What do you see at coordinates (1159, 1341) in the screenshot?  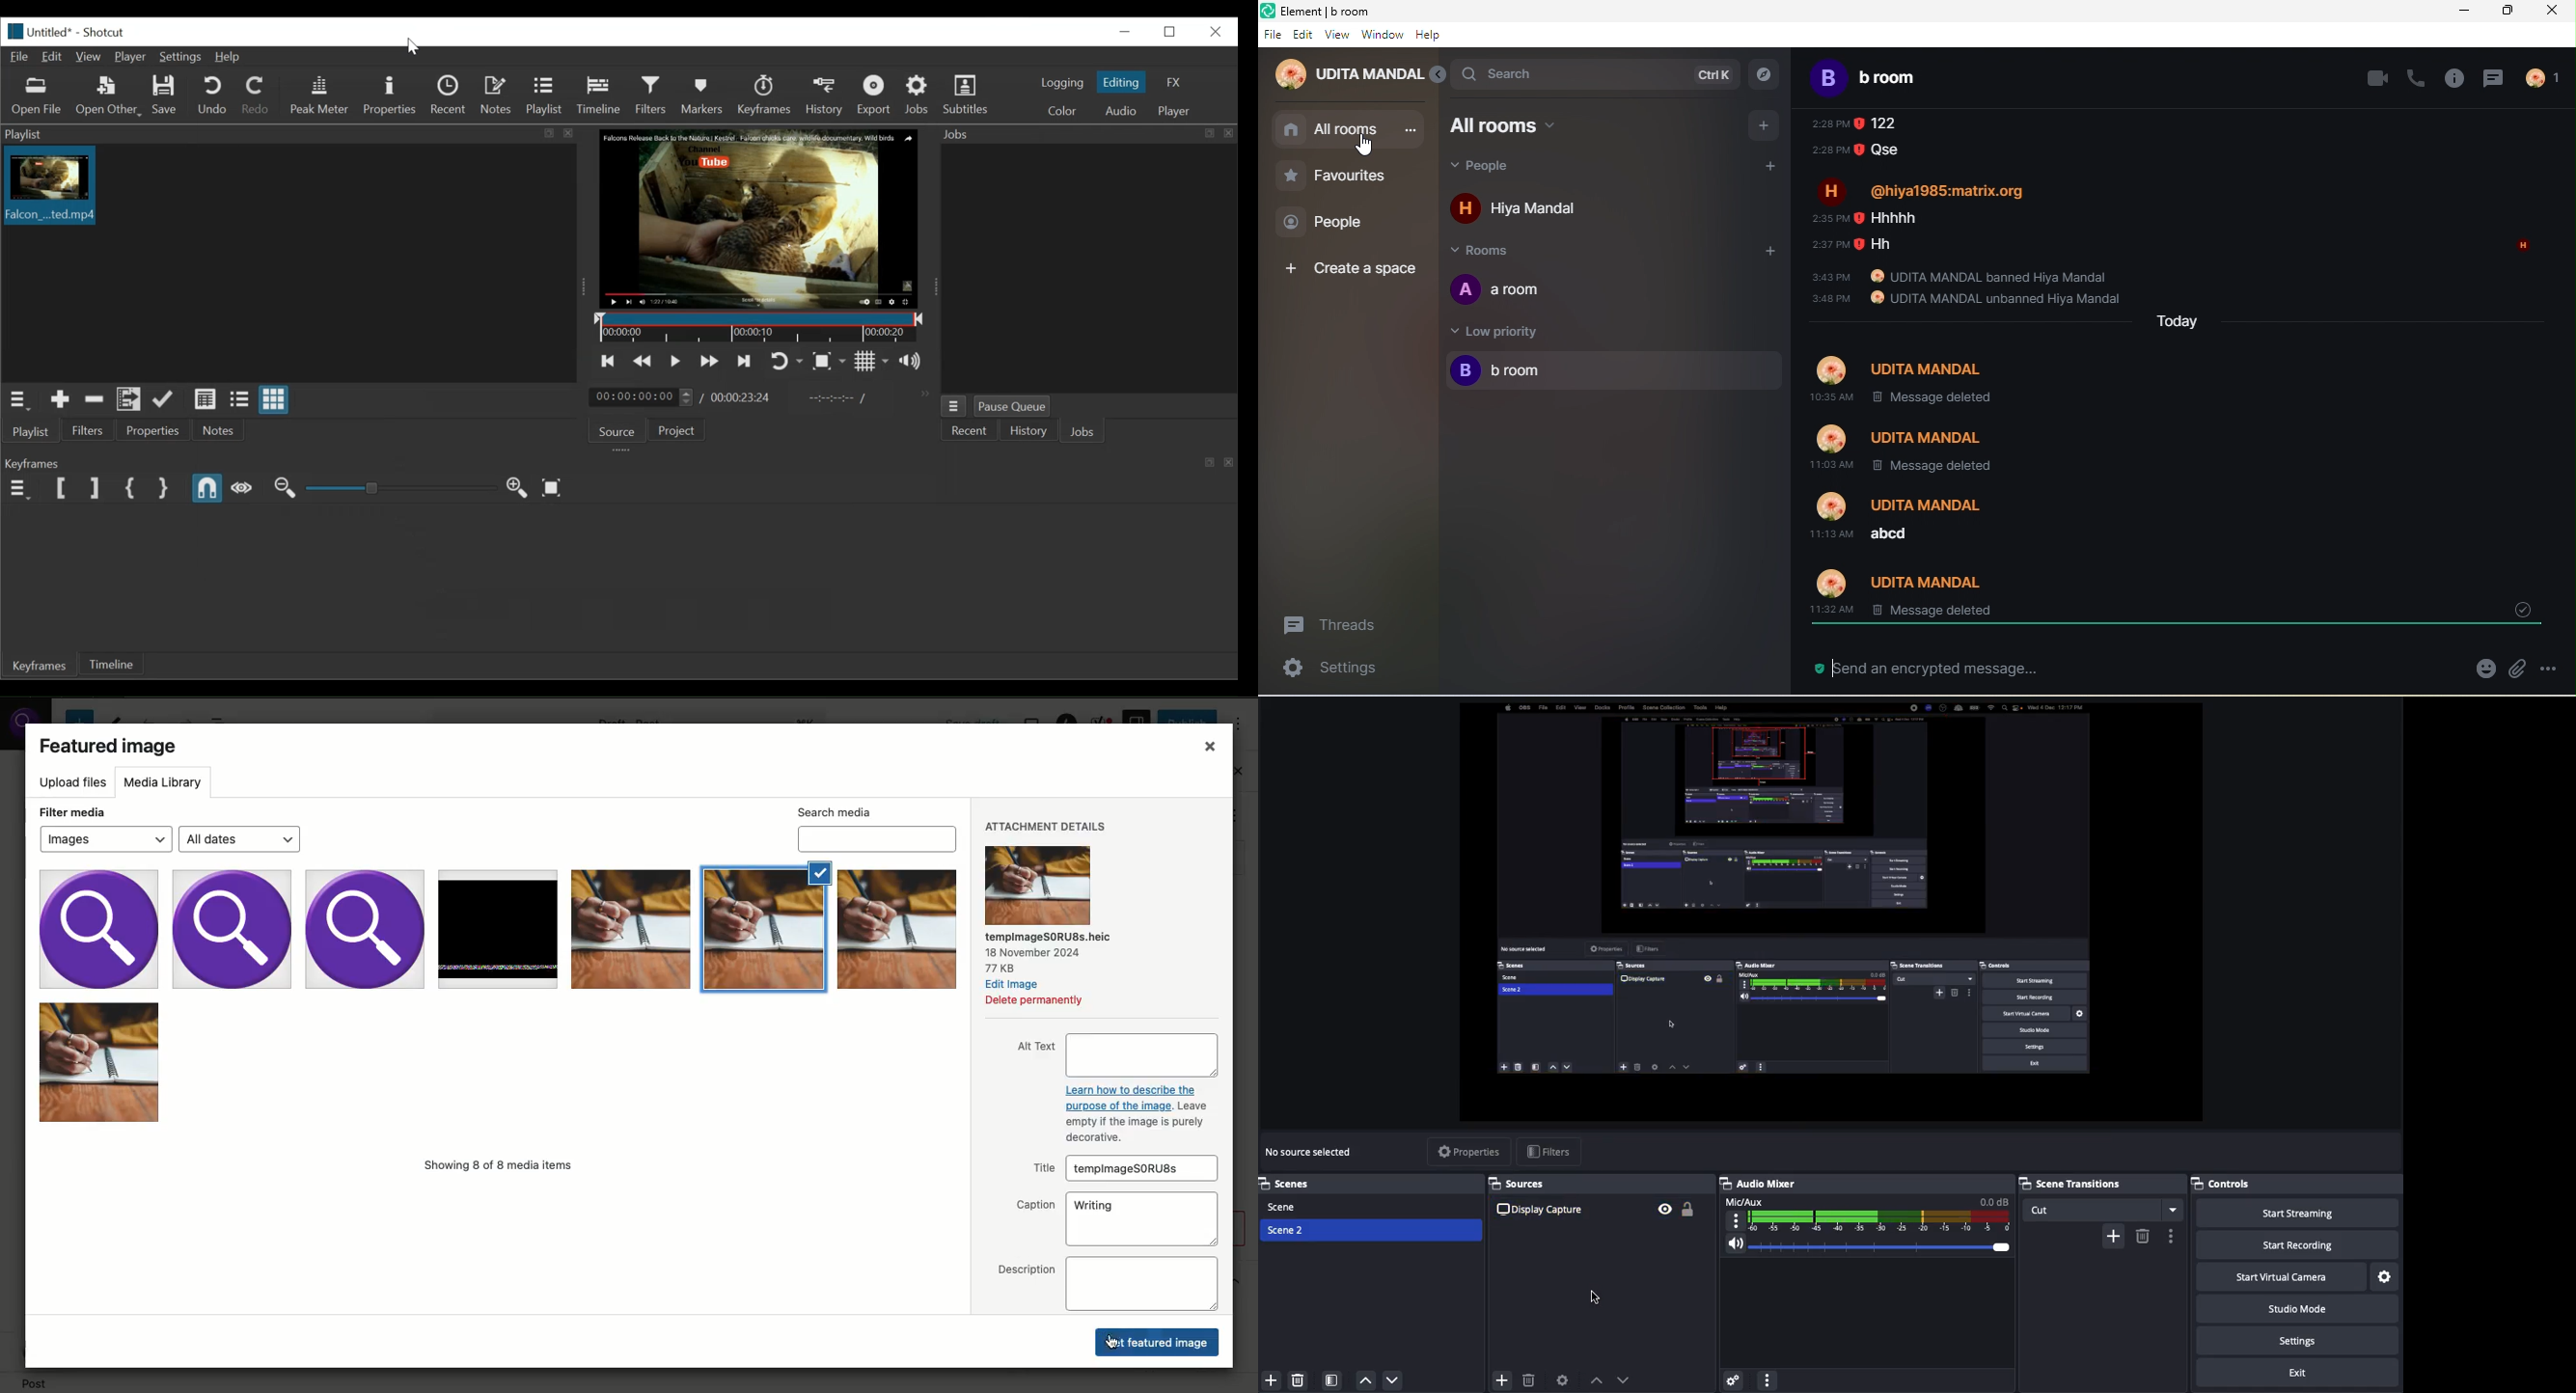 I see `Click` at bounding box center [1159, 1341].